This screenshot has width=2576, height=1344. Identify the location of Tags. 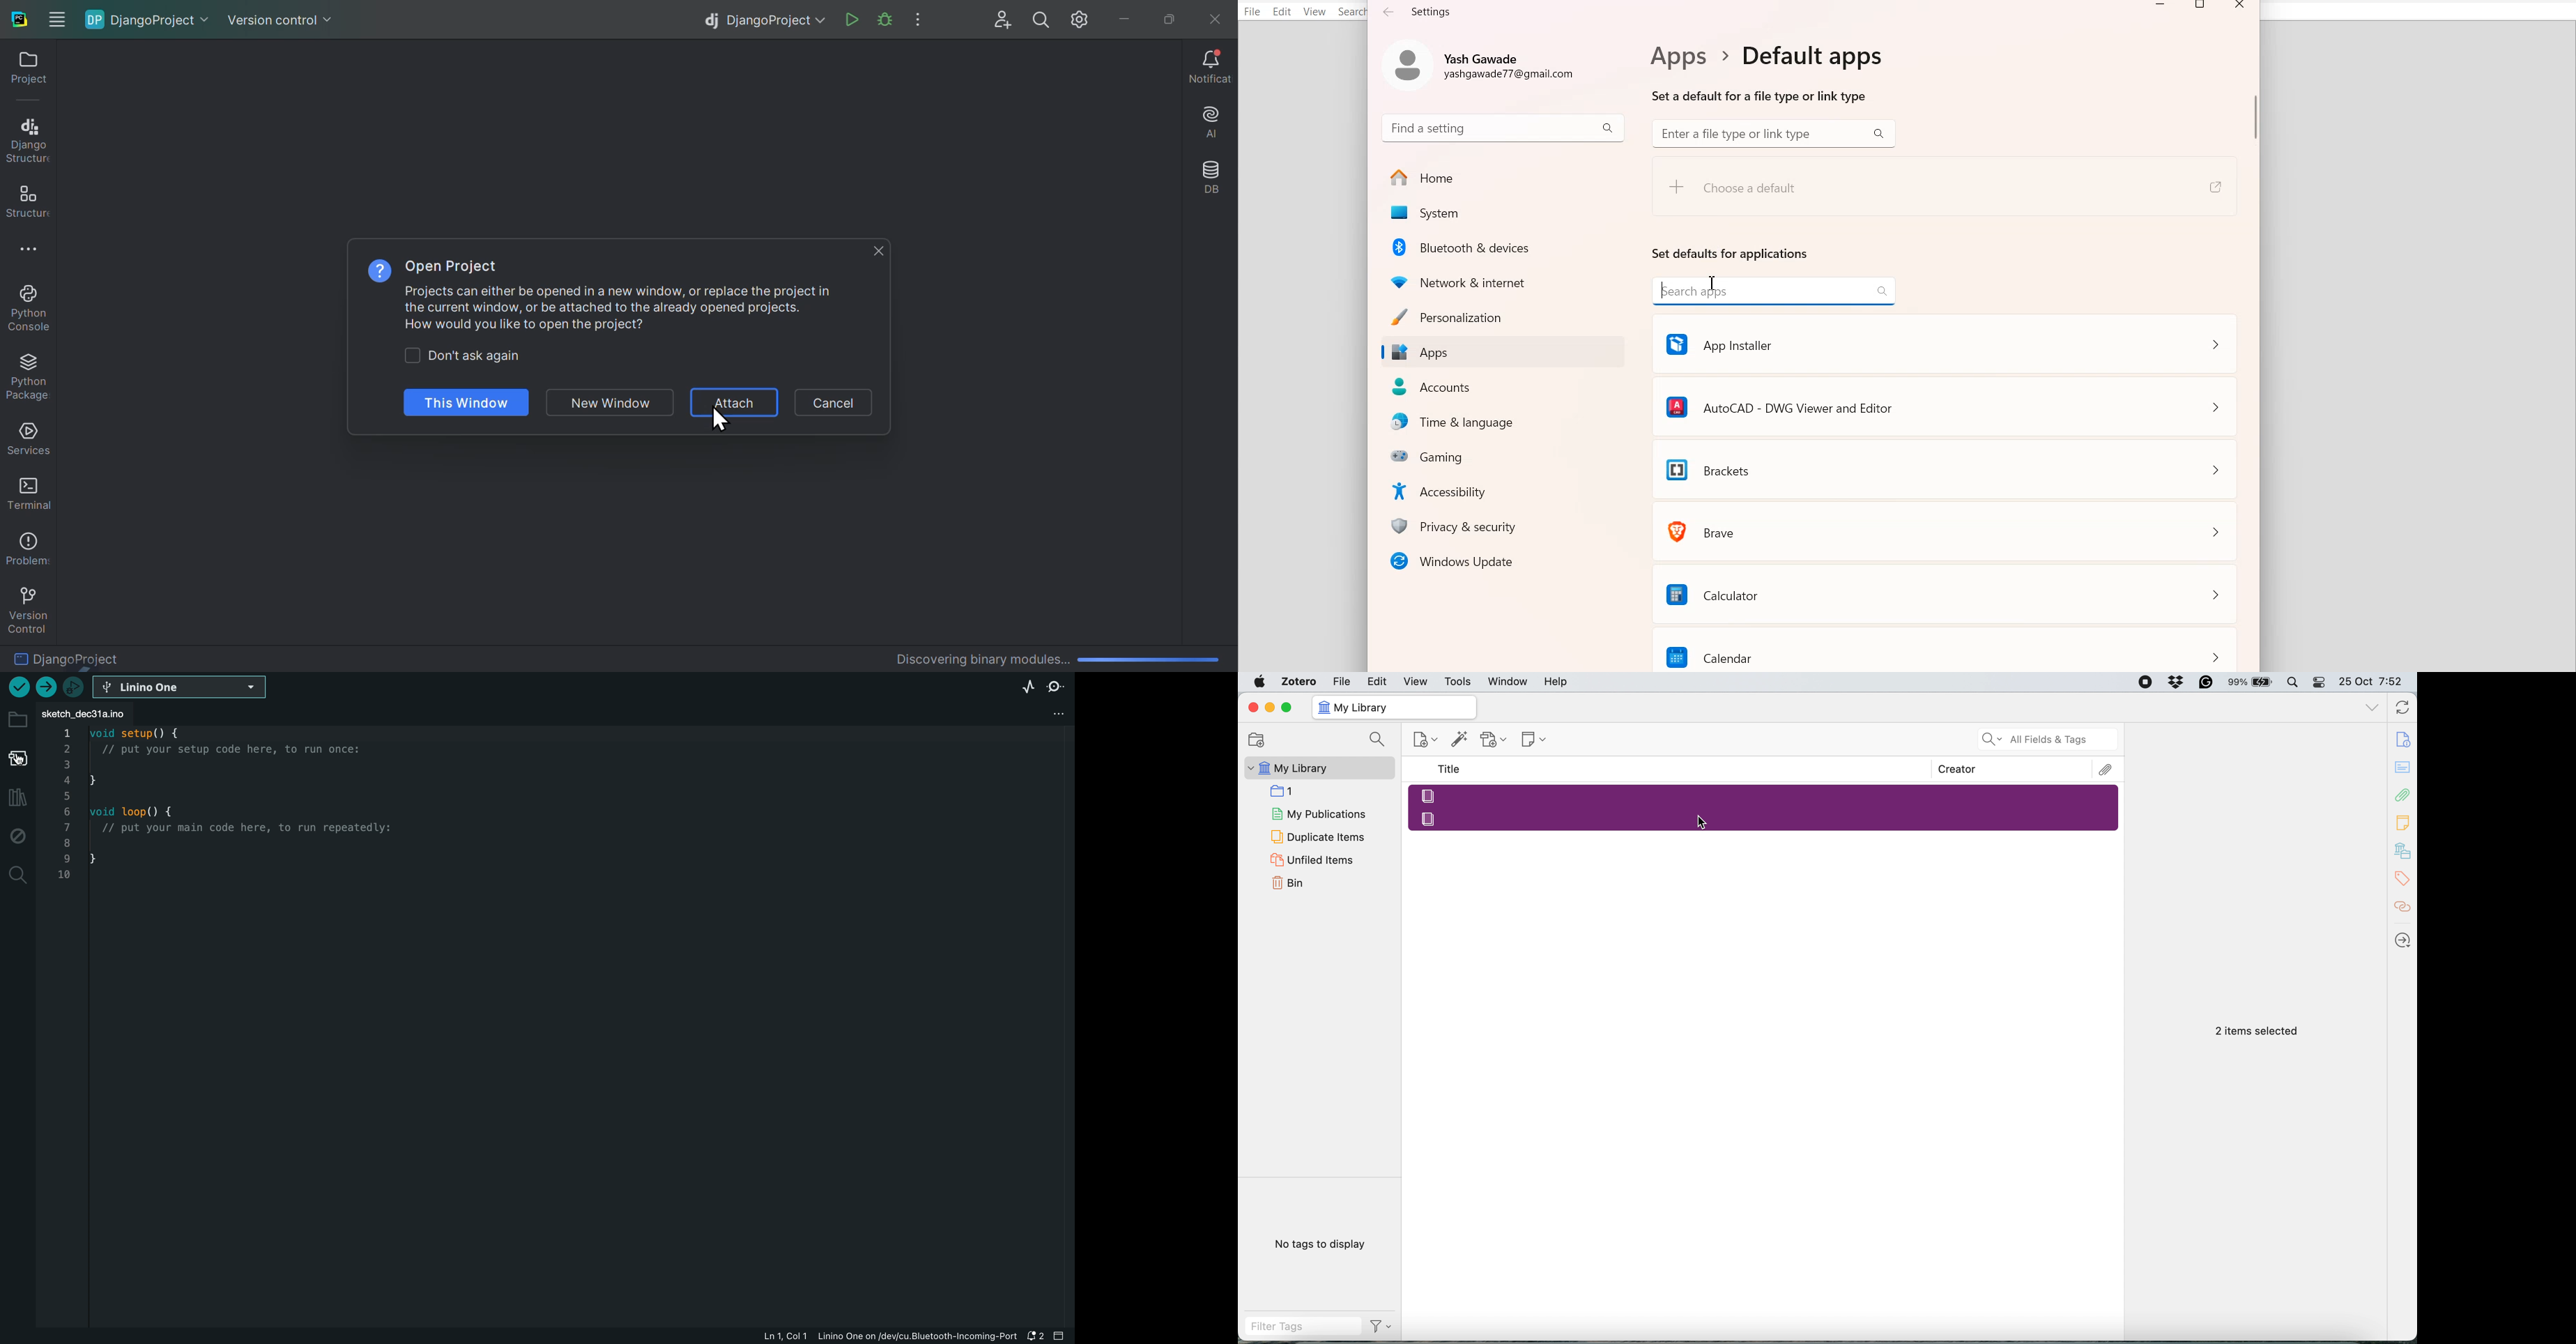
(2405, 879).